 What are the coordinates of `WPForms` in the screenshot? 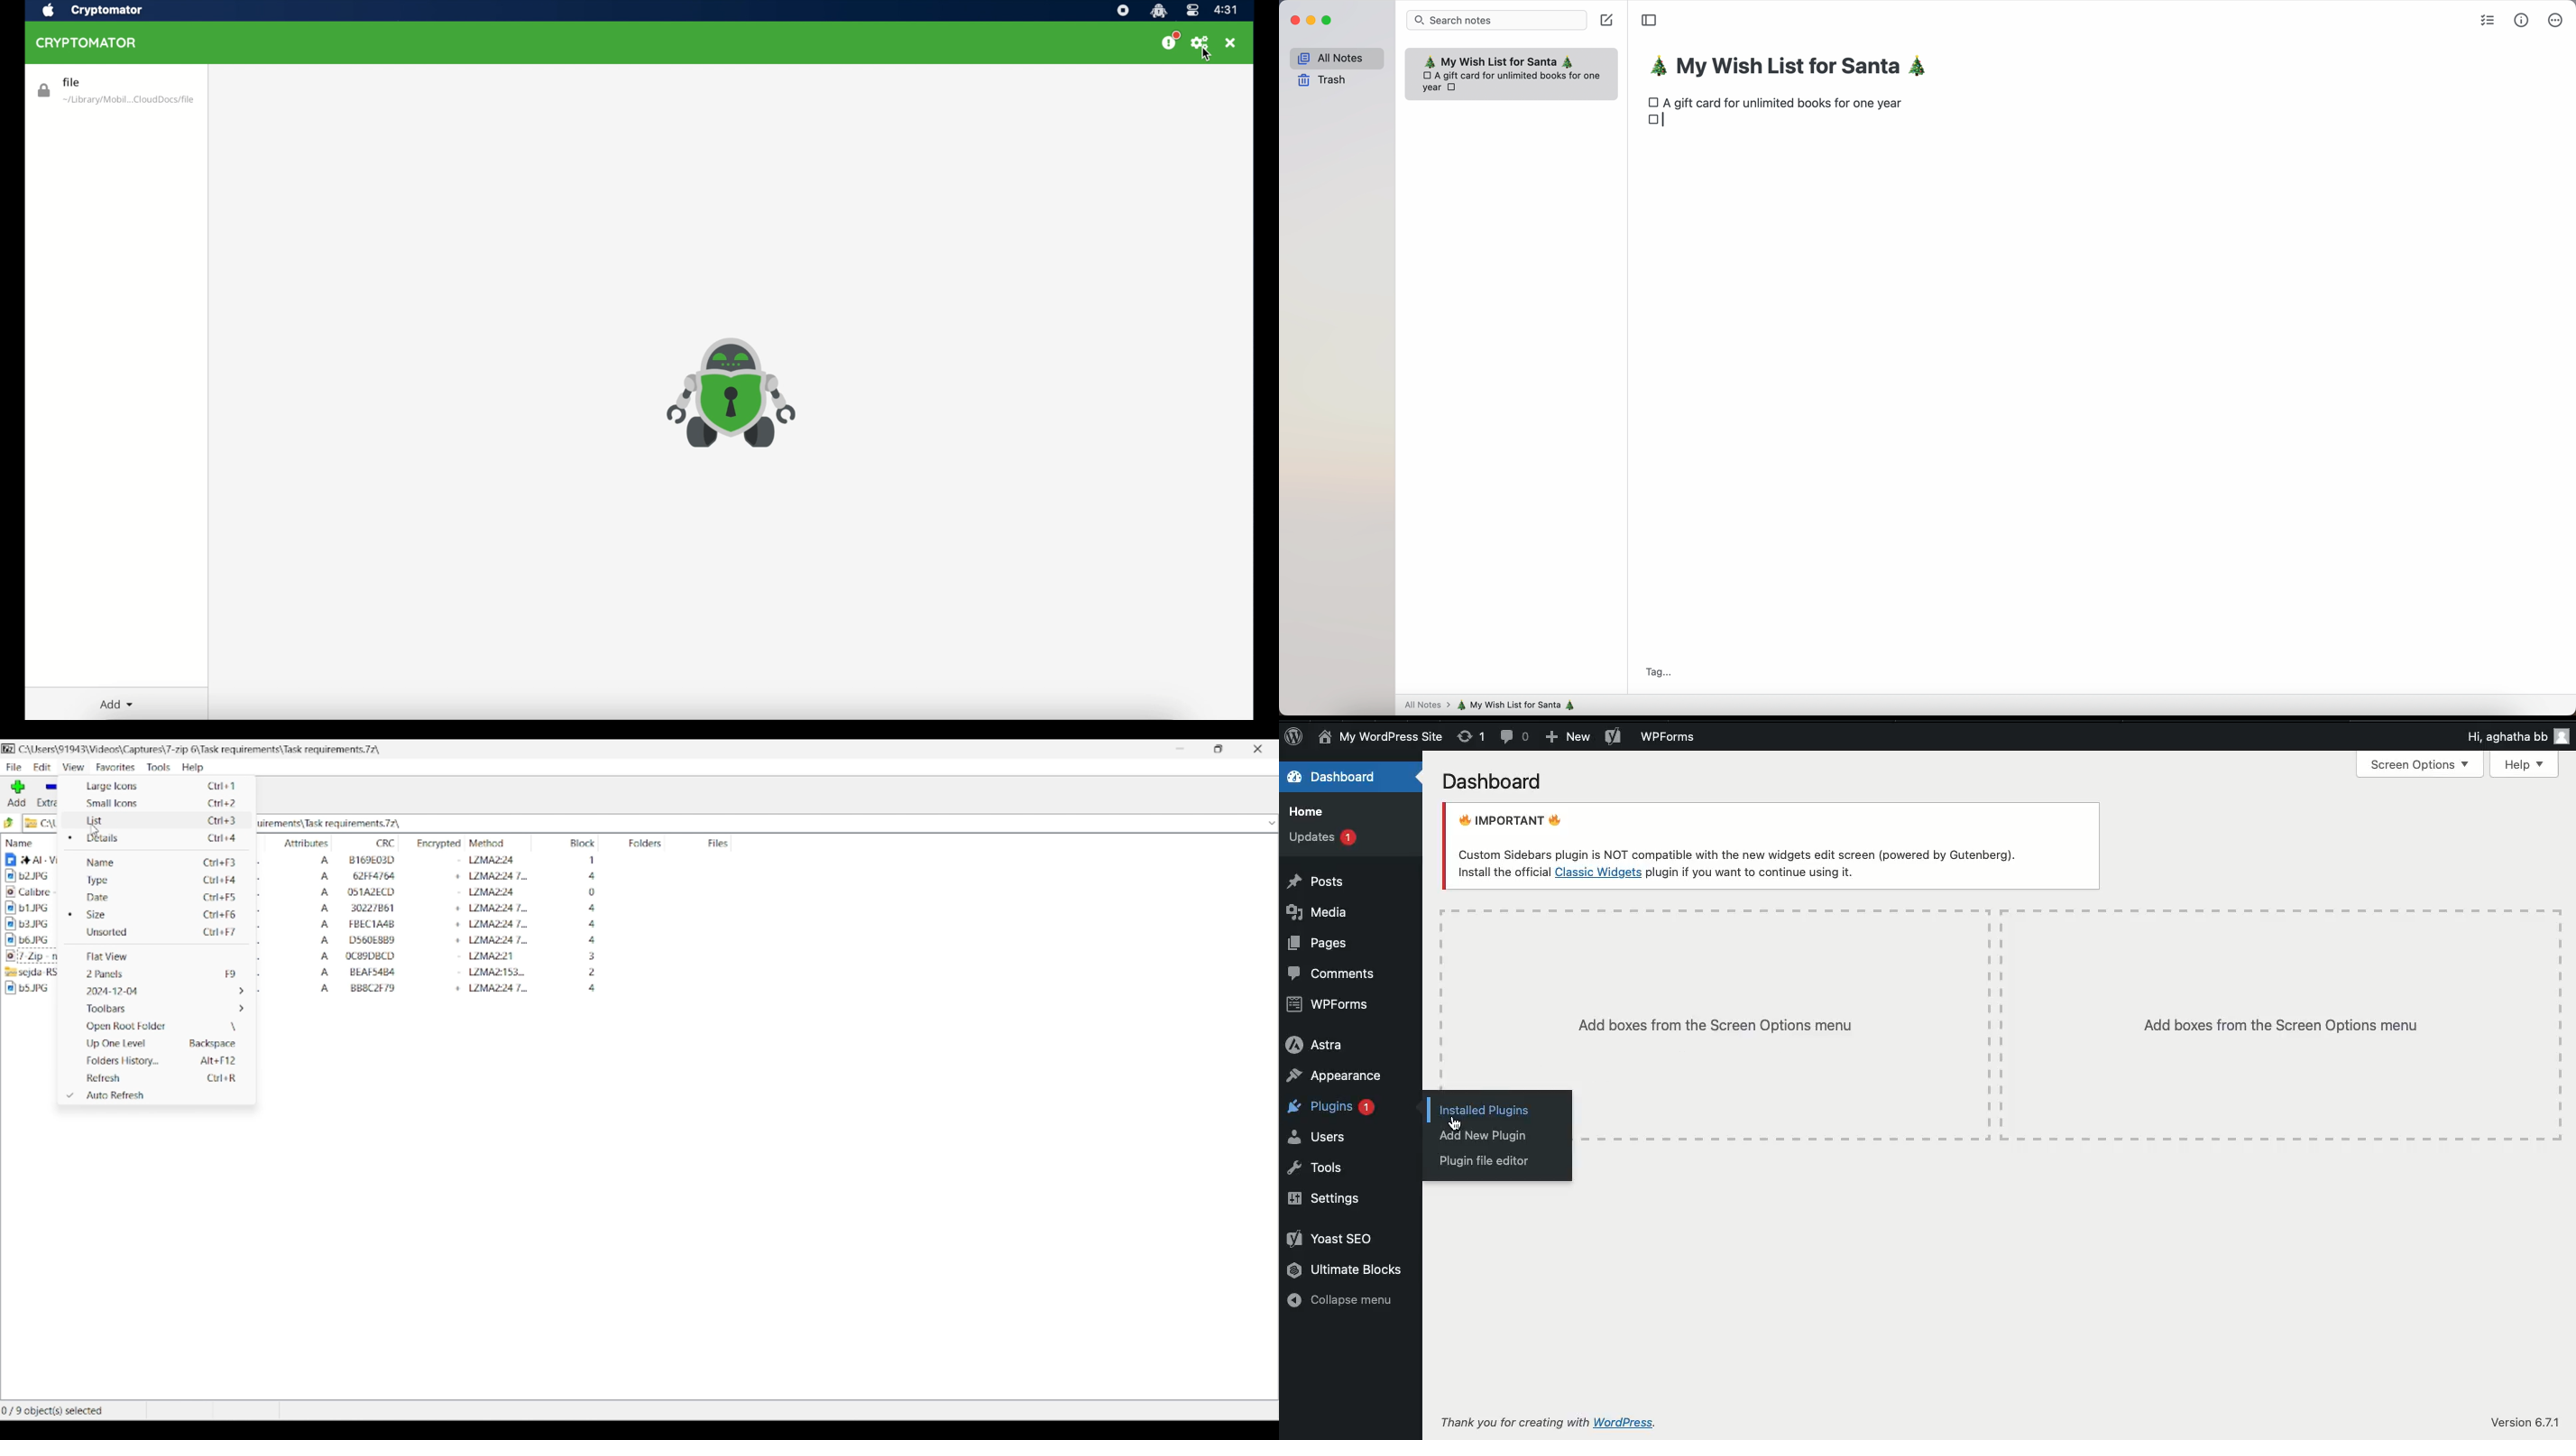 It's located at (1670, 738).